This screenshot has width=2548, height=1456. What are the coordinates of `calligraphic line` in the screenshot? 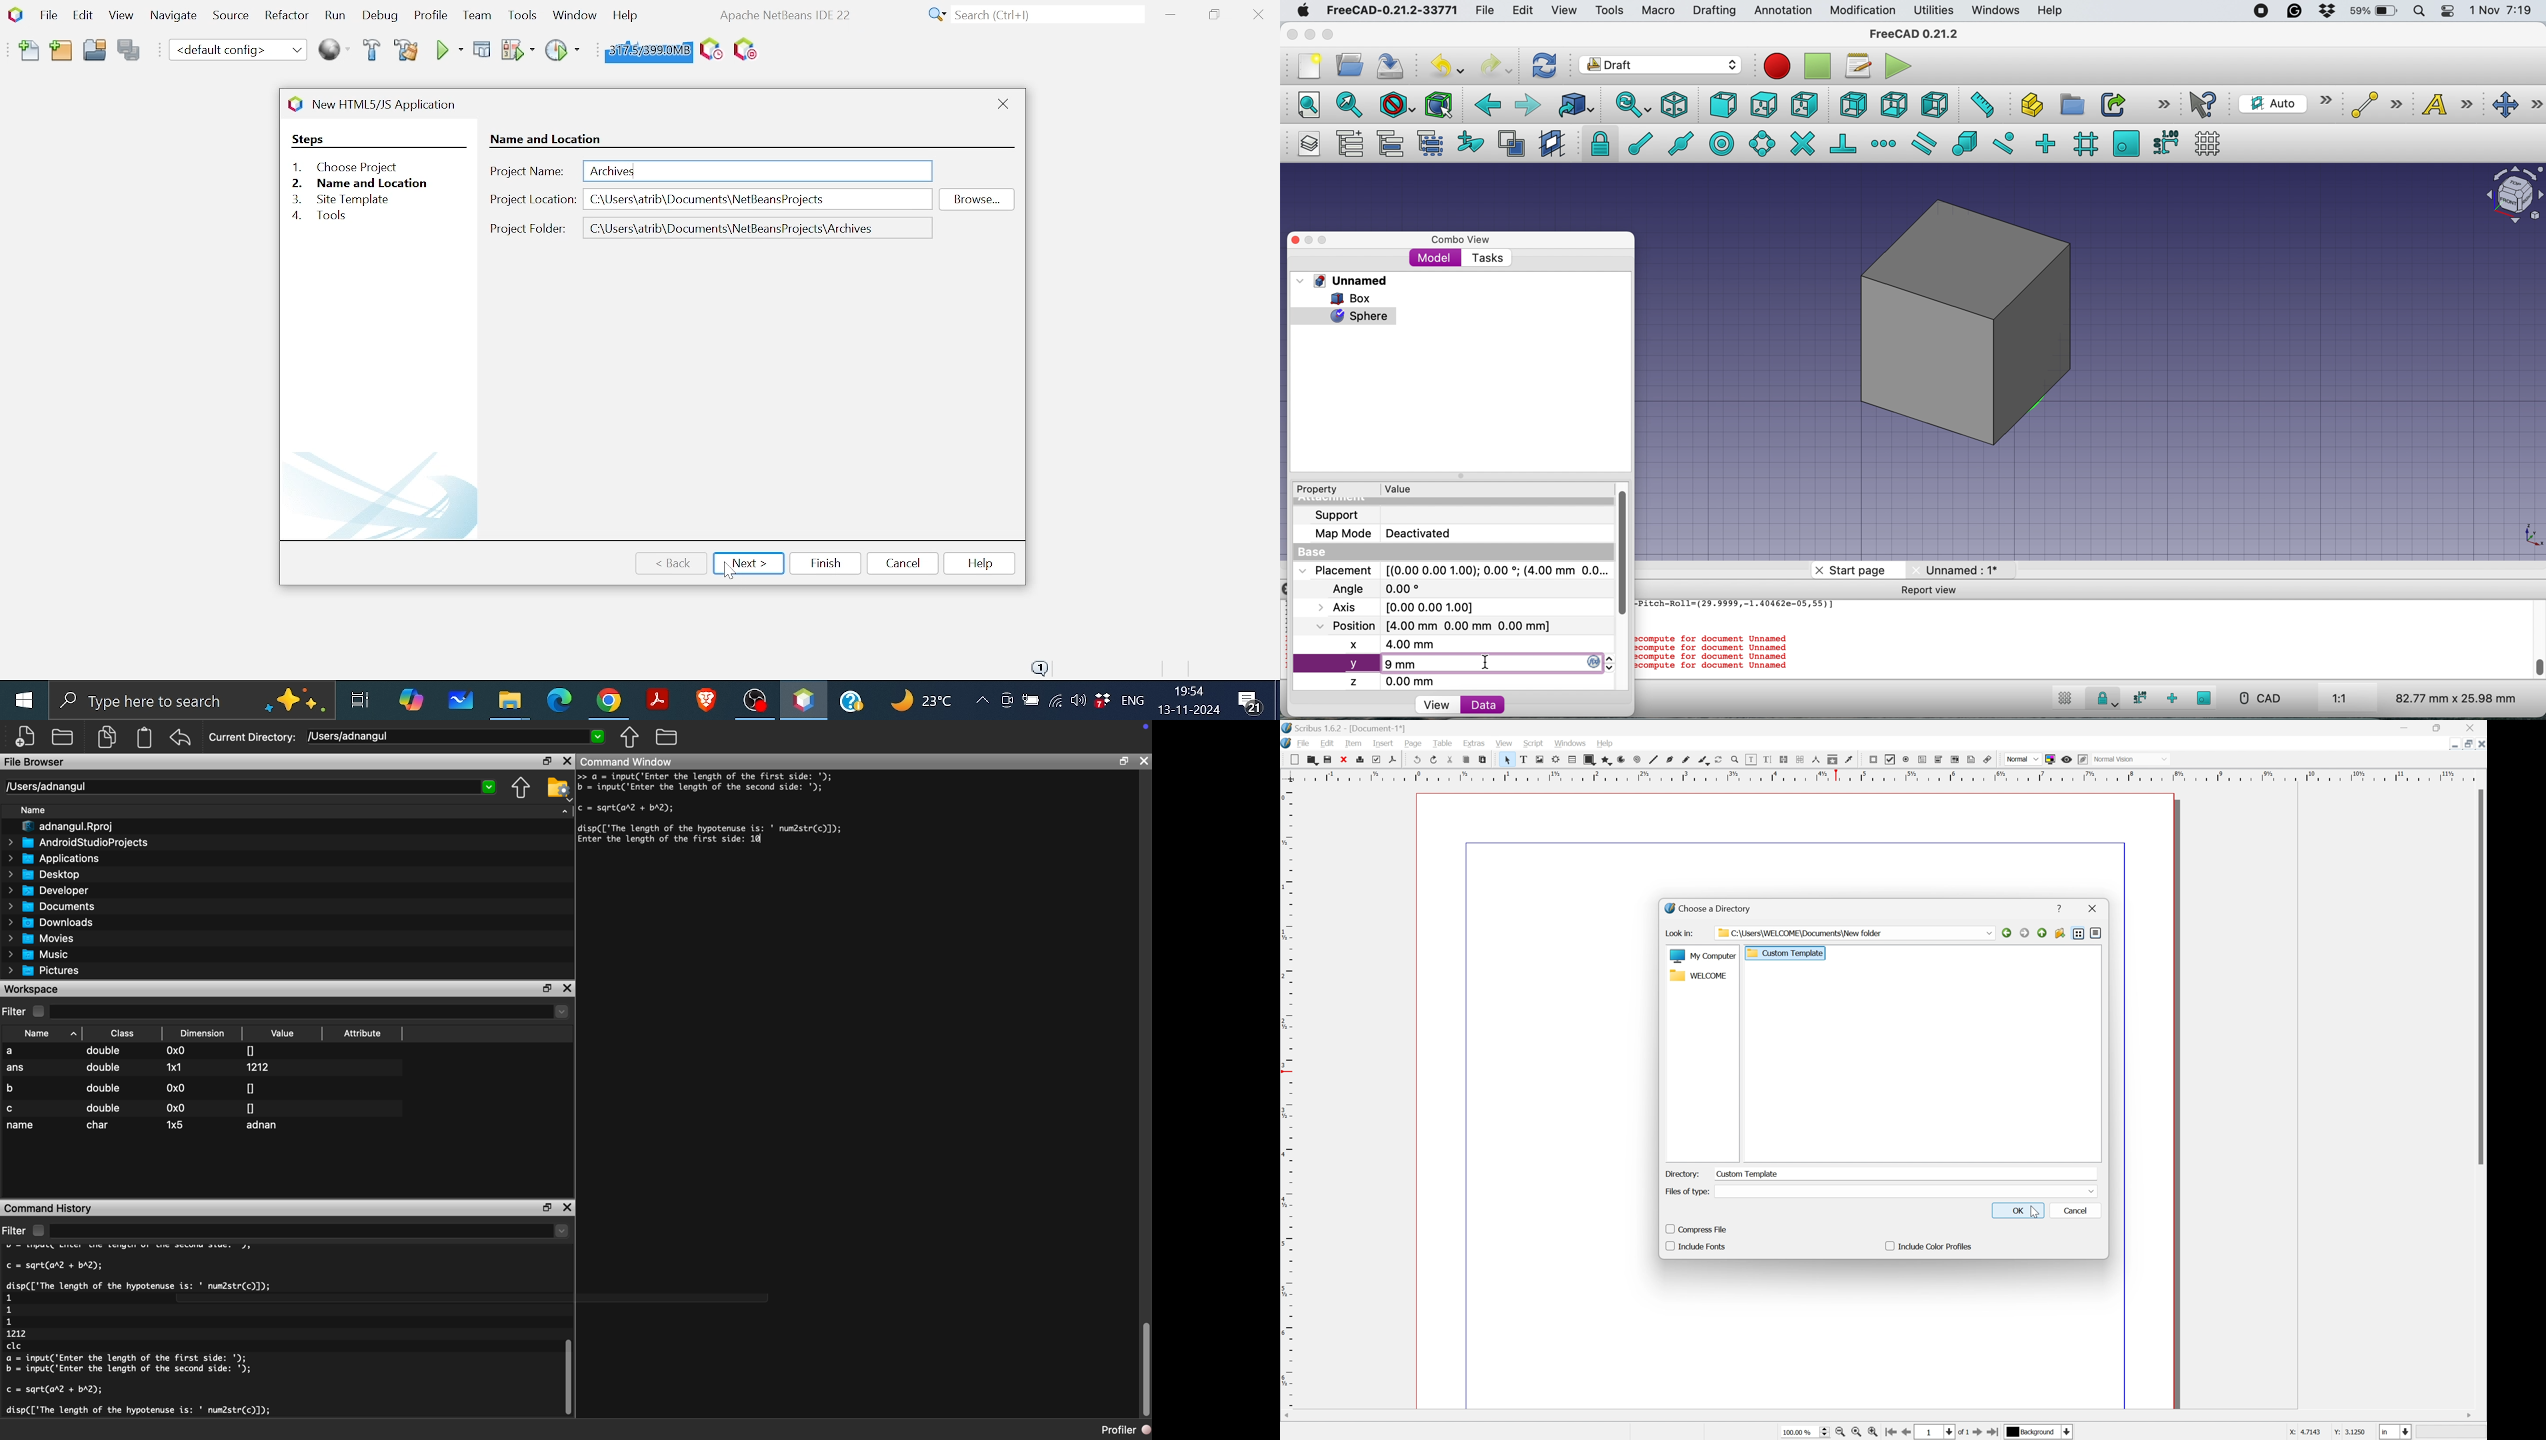 It's located at (1707, 761).